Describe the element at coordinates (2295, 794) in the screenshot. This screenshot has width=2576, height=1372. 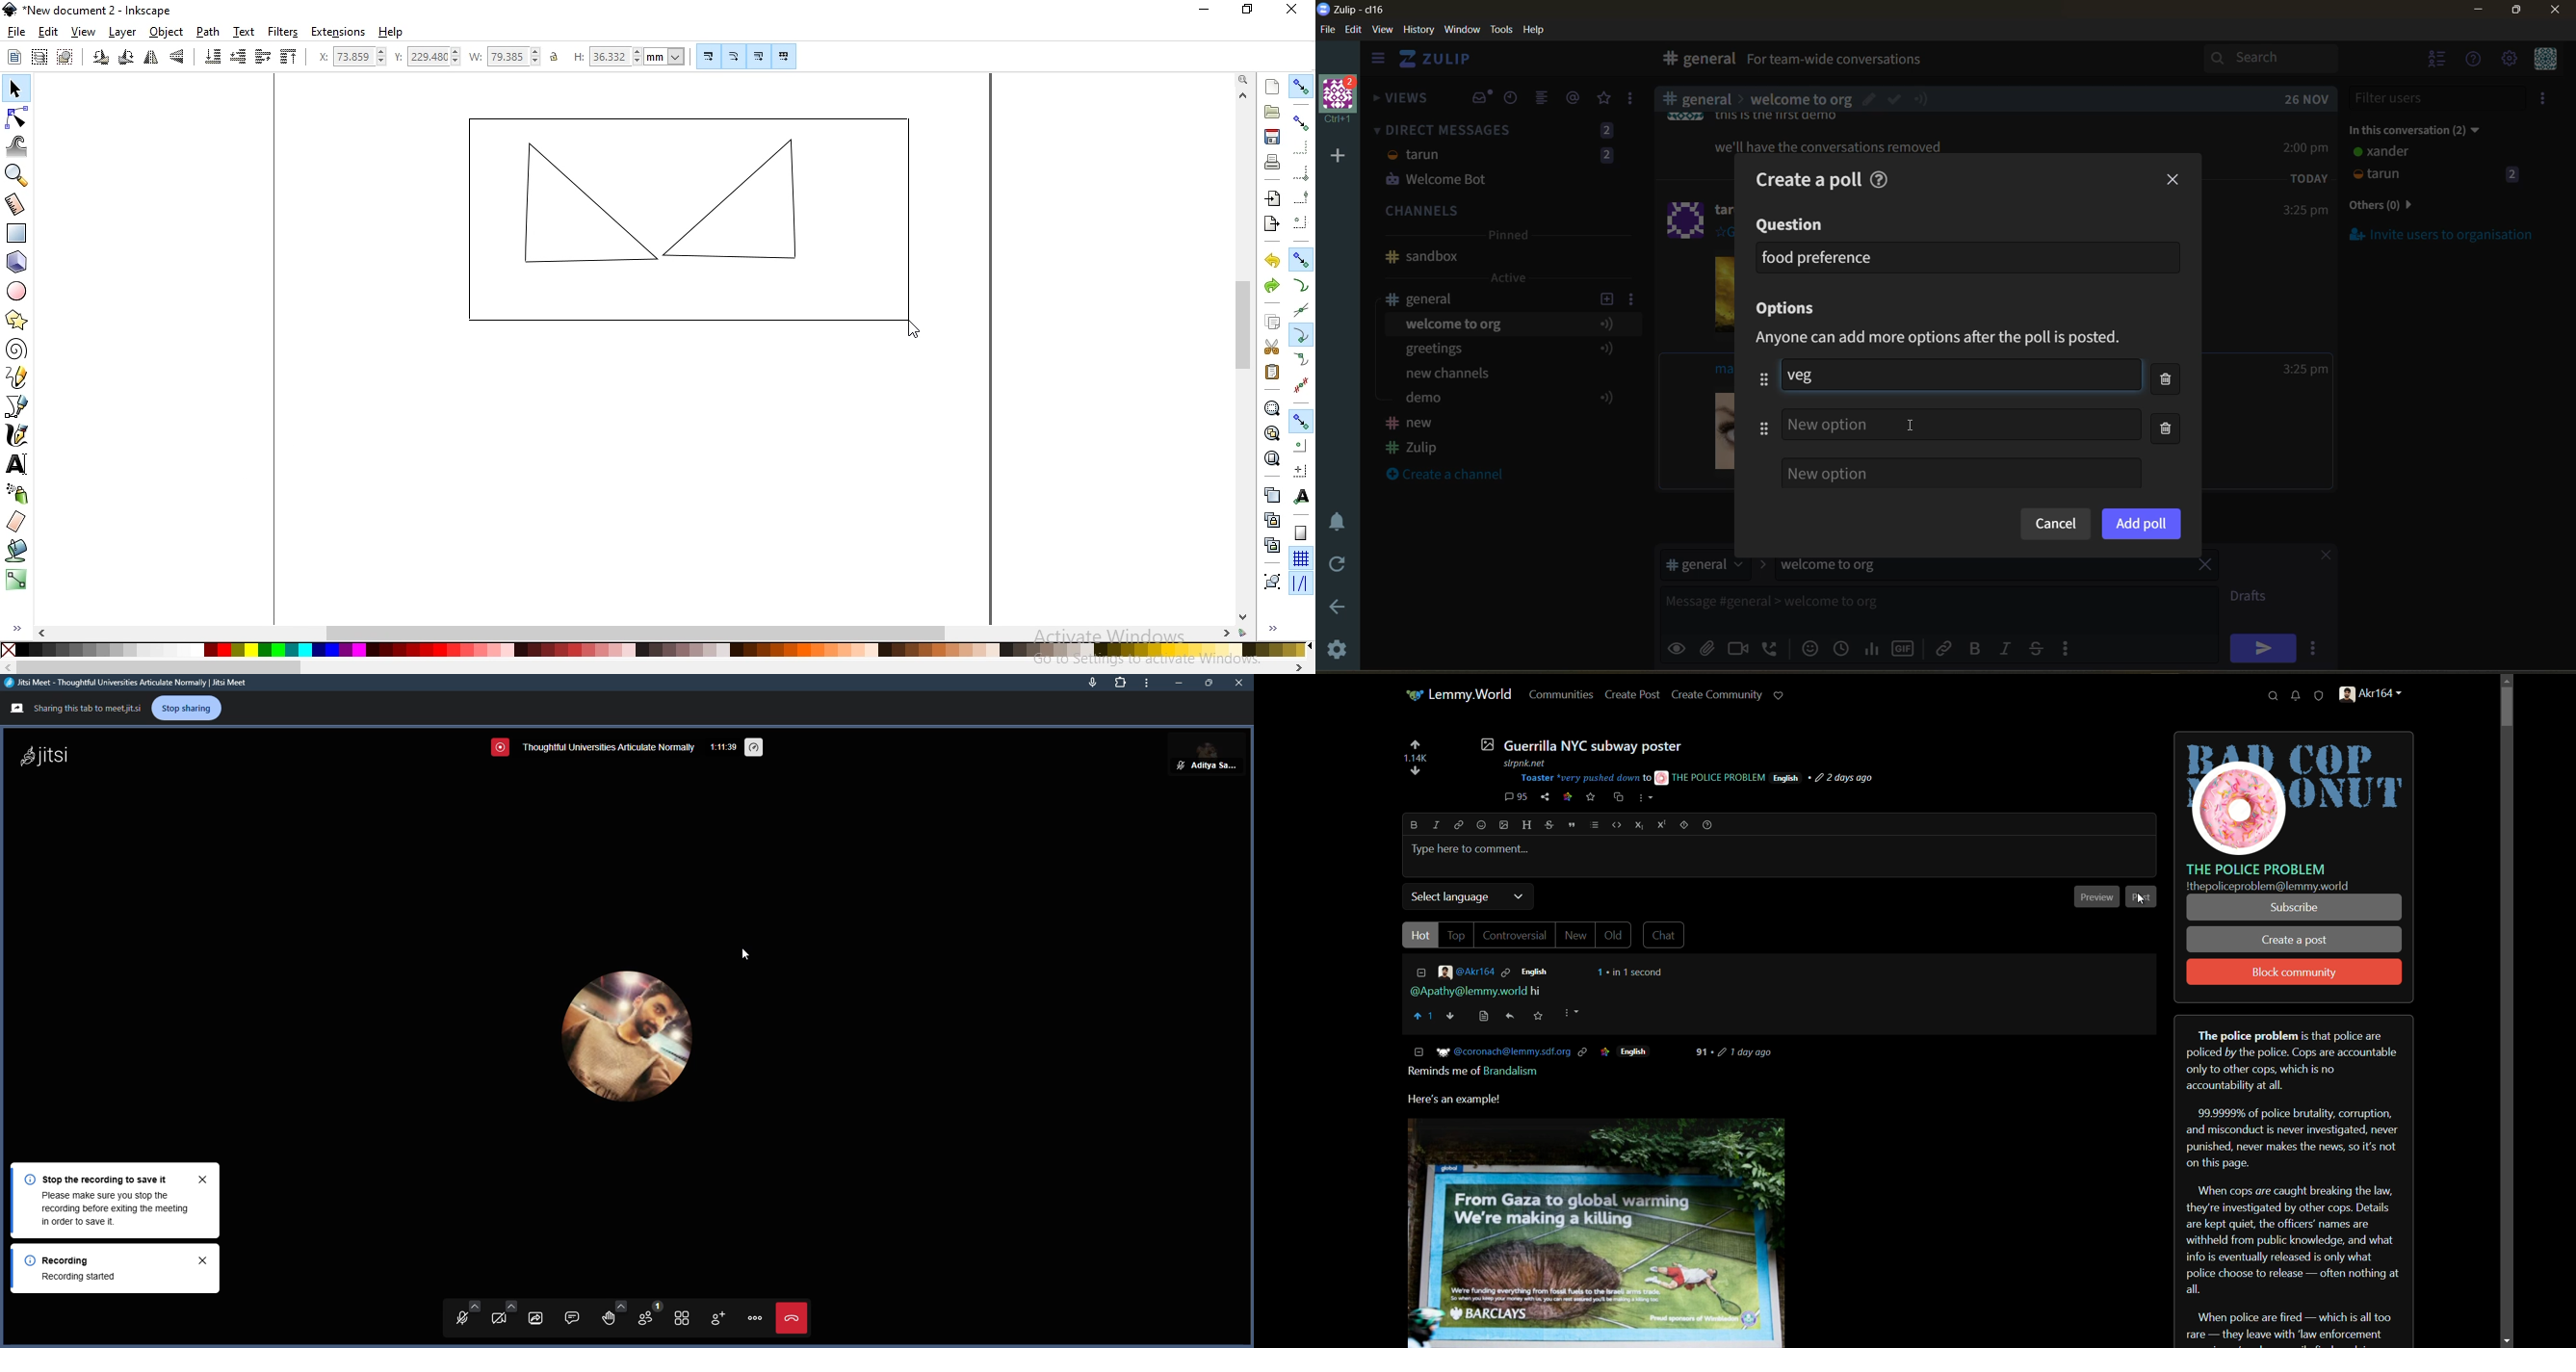
I see `server icon` at that location.